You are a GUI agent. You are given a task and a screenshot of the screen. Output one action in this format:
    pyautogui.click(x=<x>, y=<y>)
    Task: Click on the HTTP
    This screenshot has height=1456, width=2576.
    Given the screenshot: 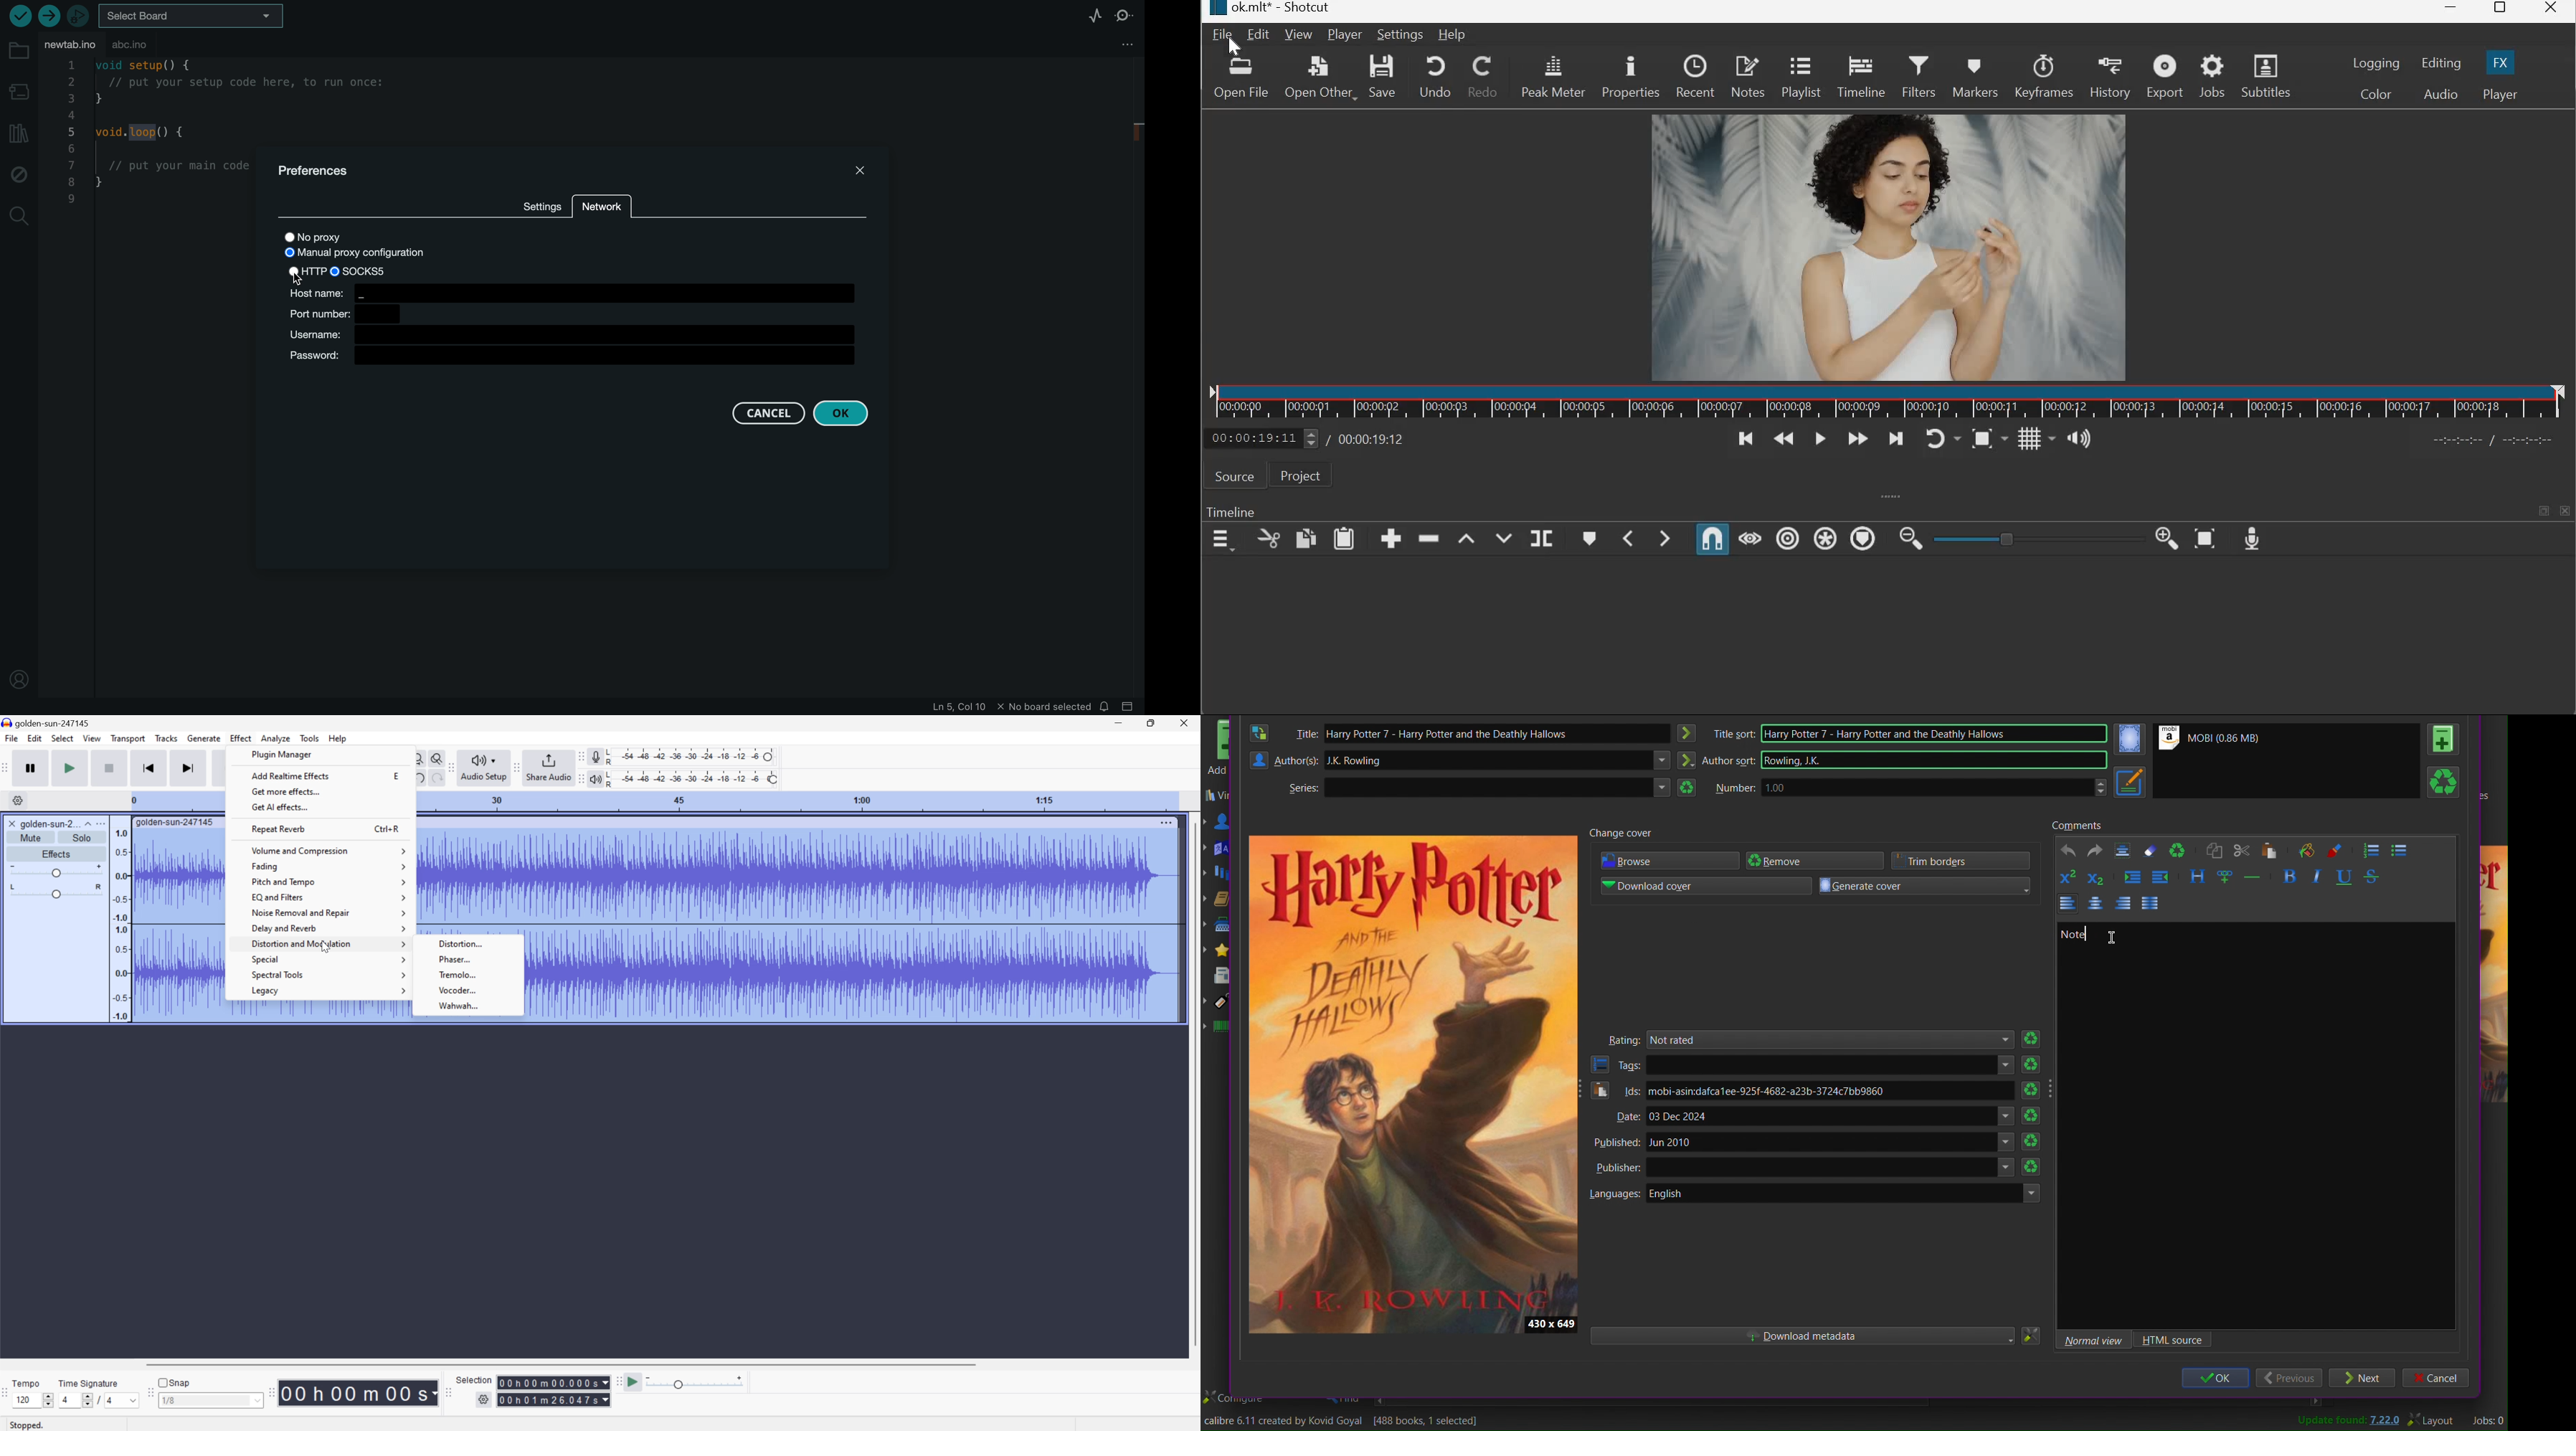 What is the action you would take?
    pyautogui.click(x=307, y=271)
    